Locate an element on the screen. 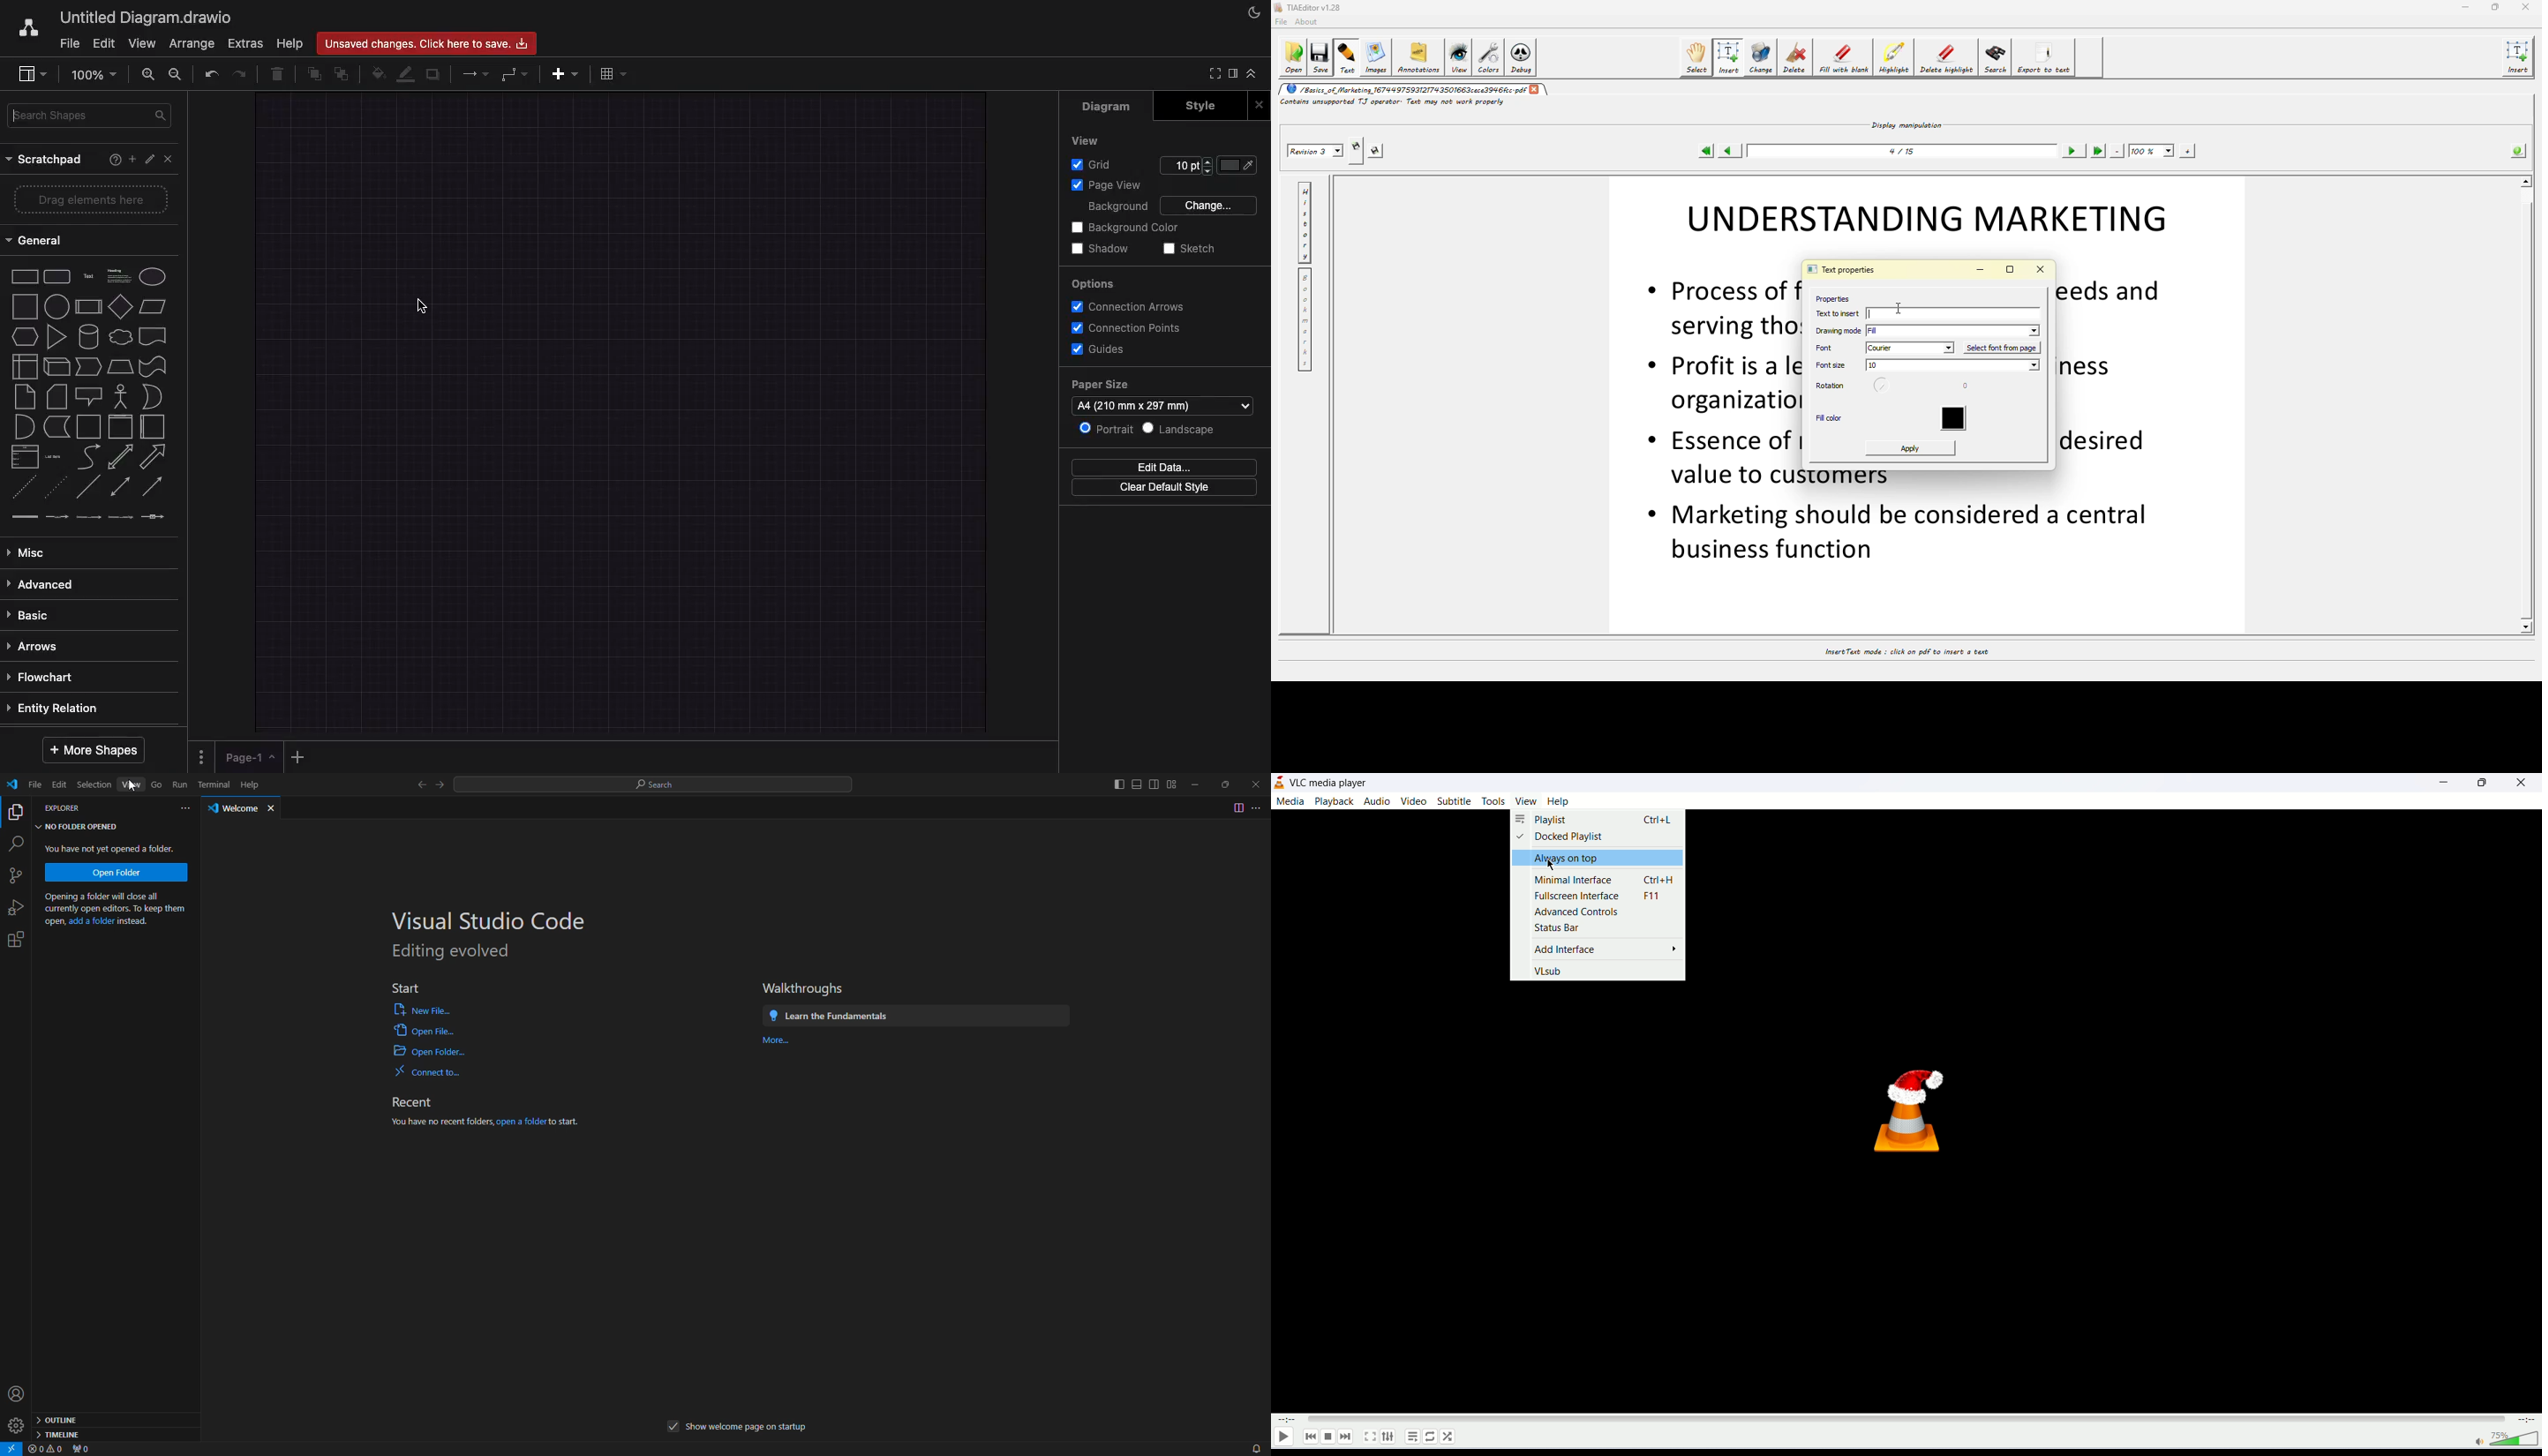  Undo is located at coordinates (211, 75).